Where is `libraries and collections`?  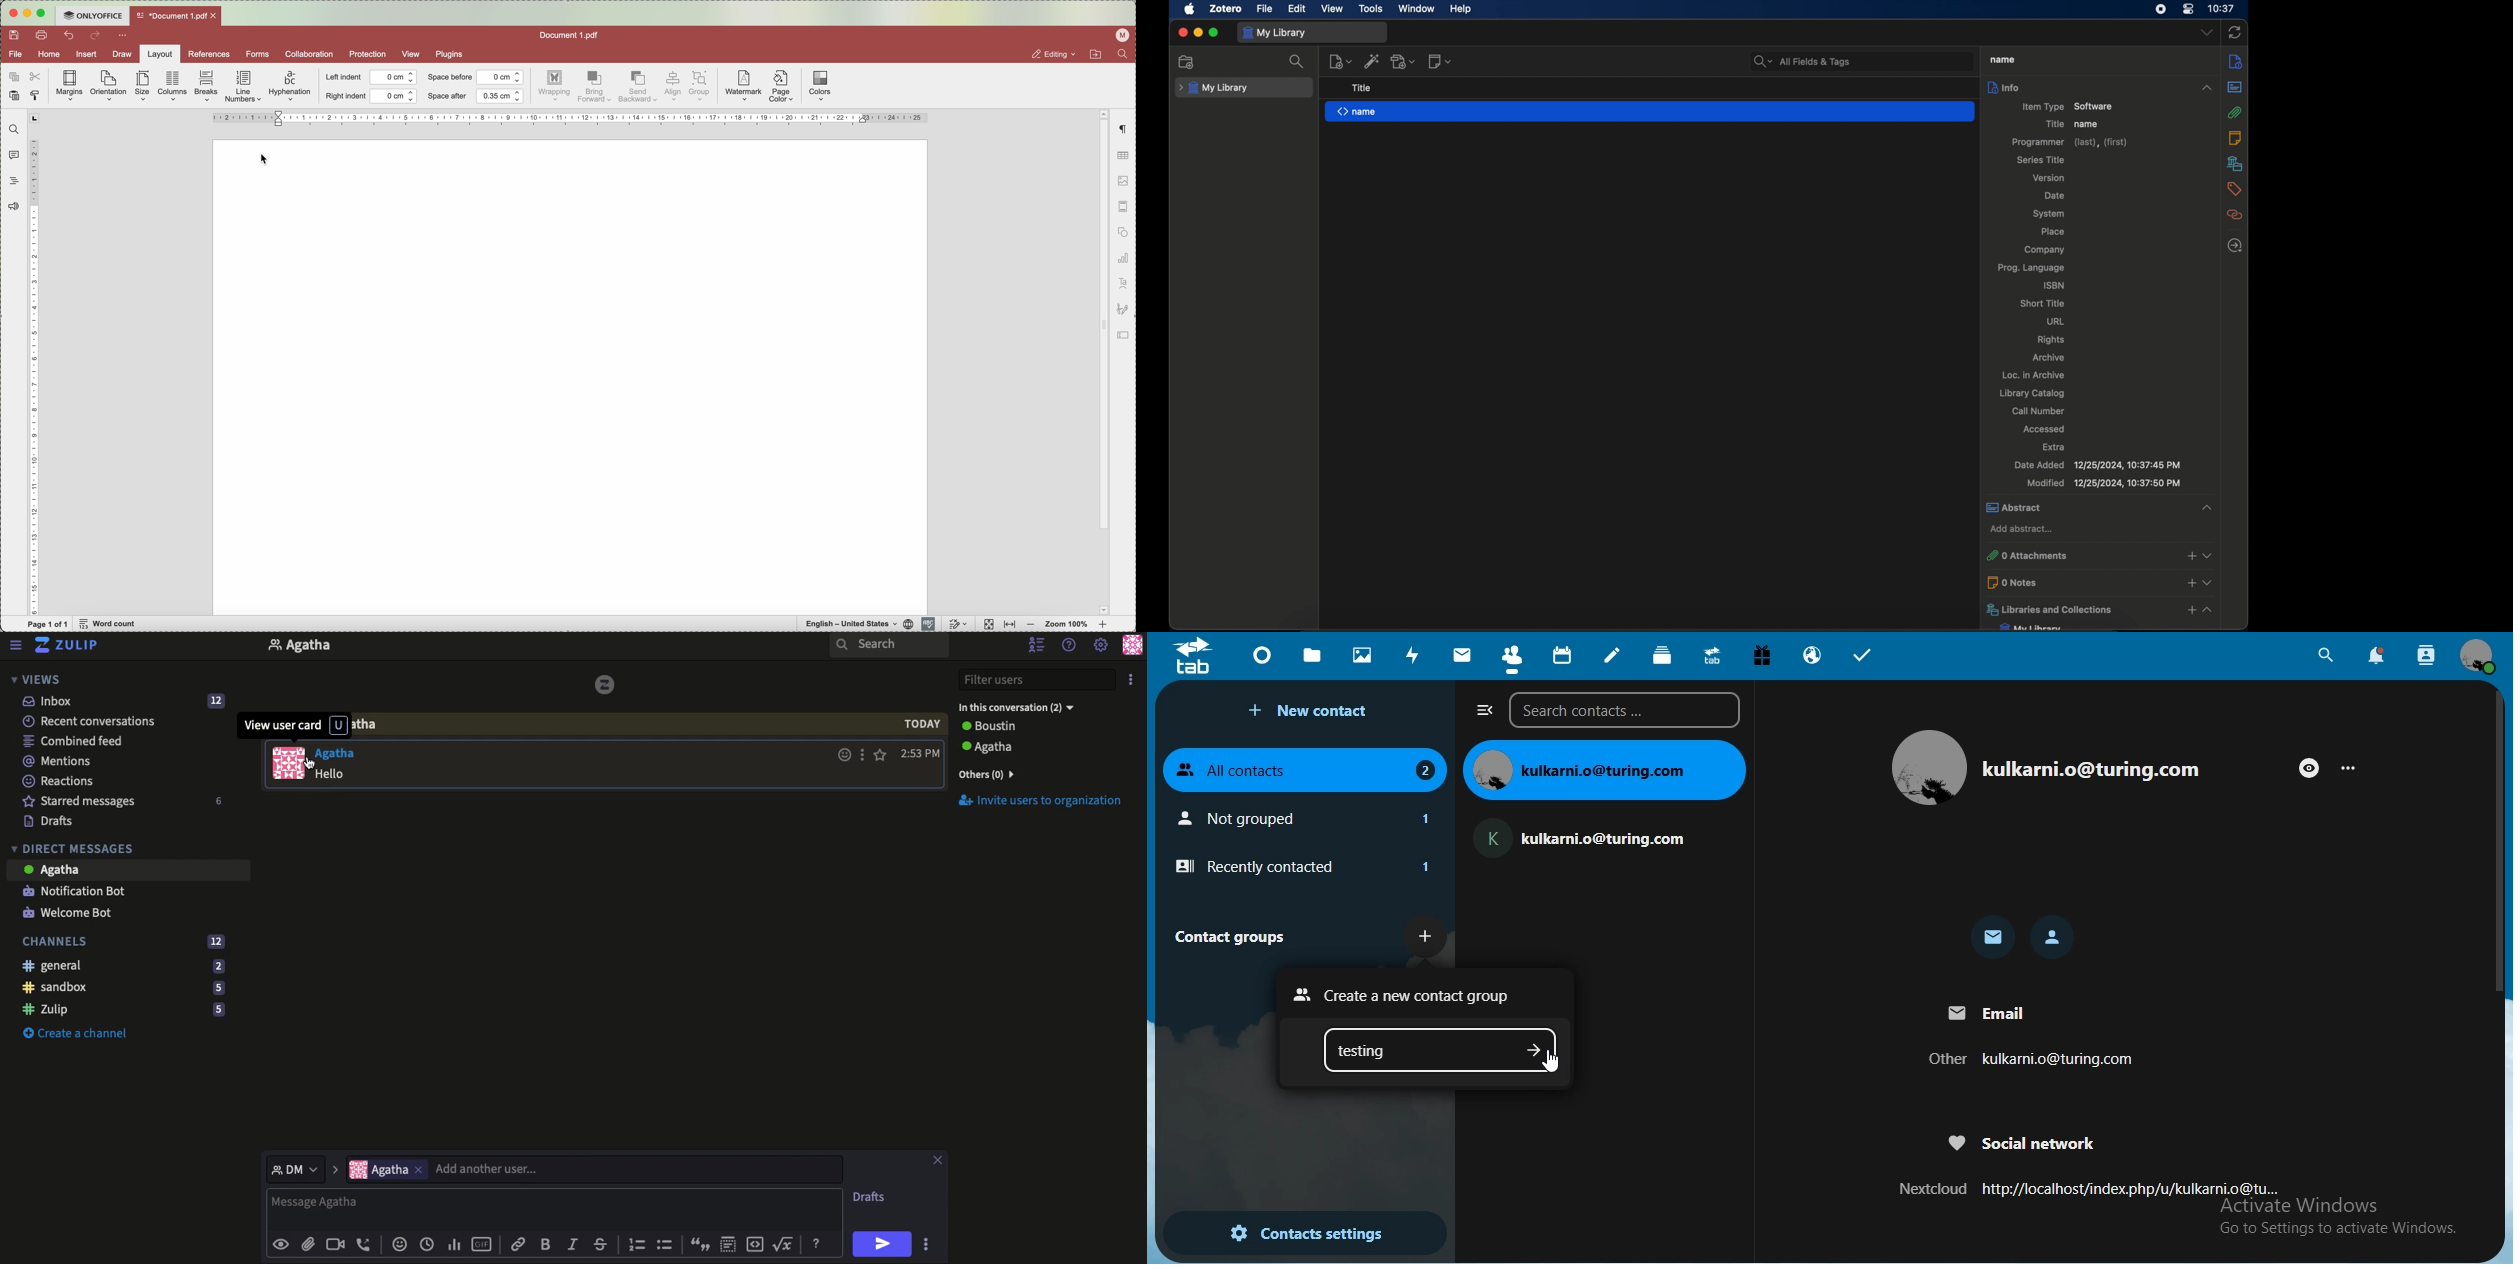
libraries and collections is located at coordinates (2080, 609).